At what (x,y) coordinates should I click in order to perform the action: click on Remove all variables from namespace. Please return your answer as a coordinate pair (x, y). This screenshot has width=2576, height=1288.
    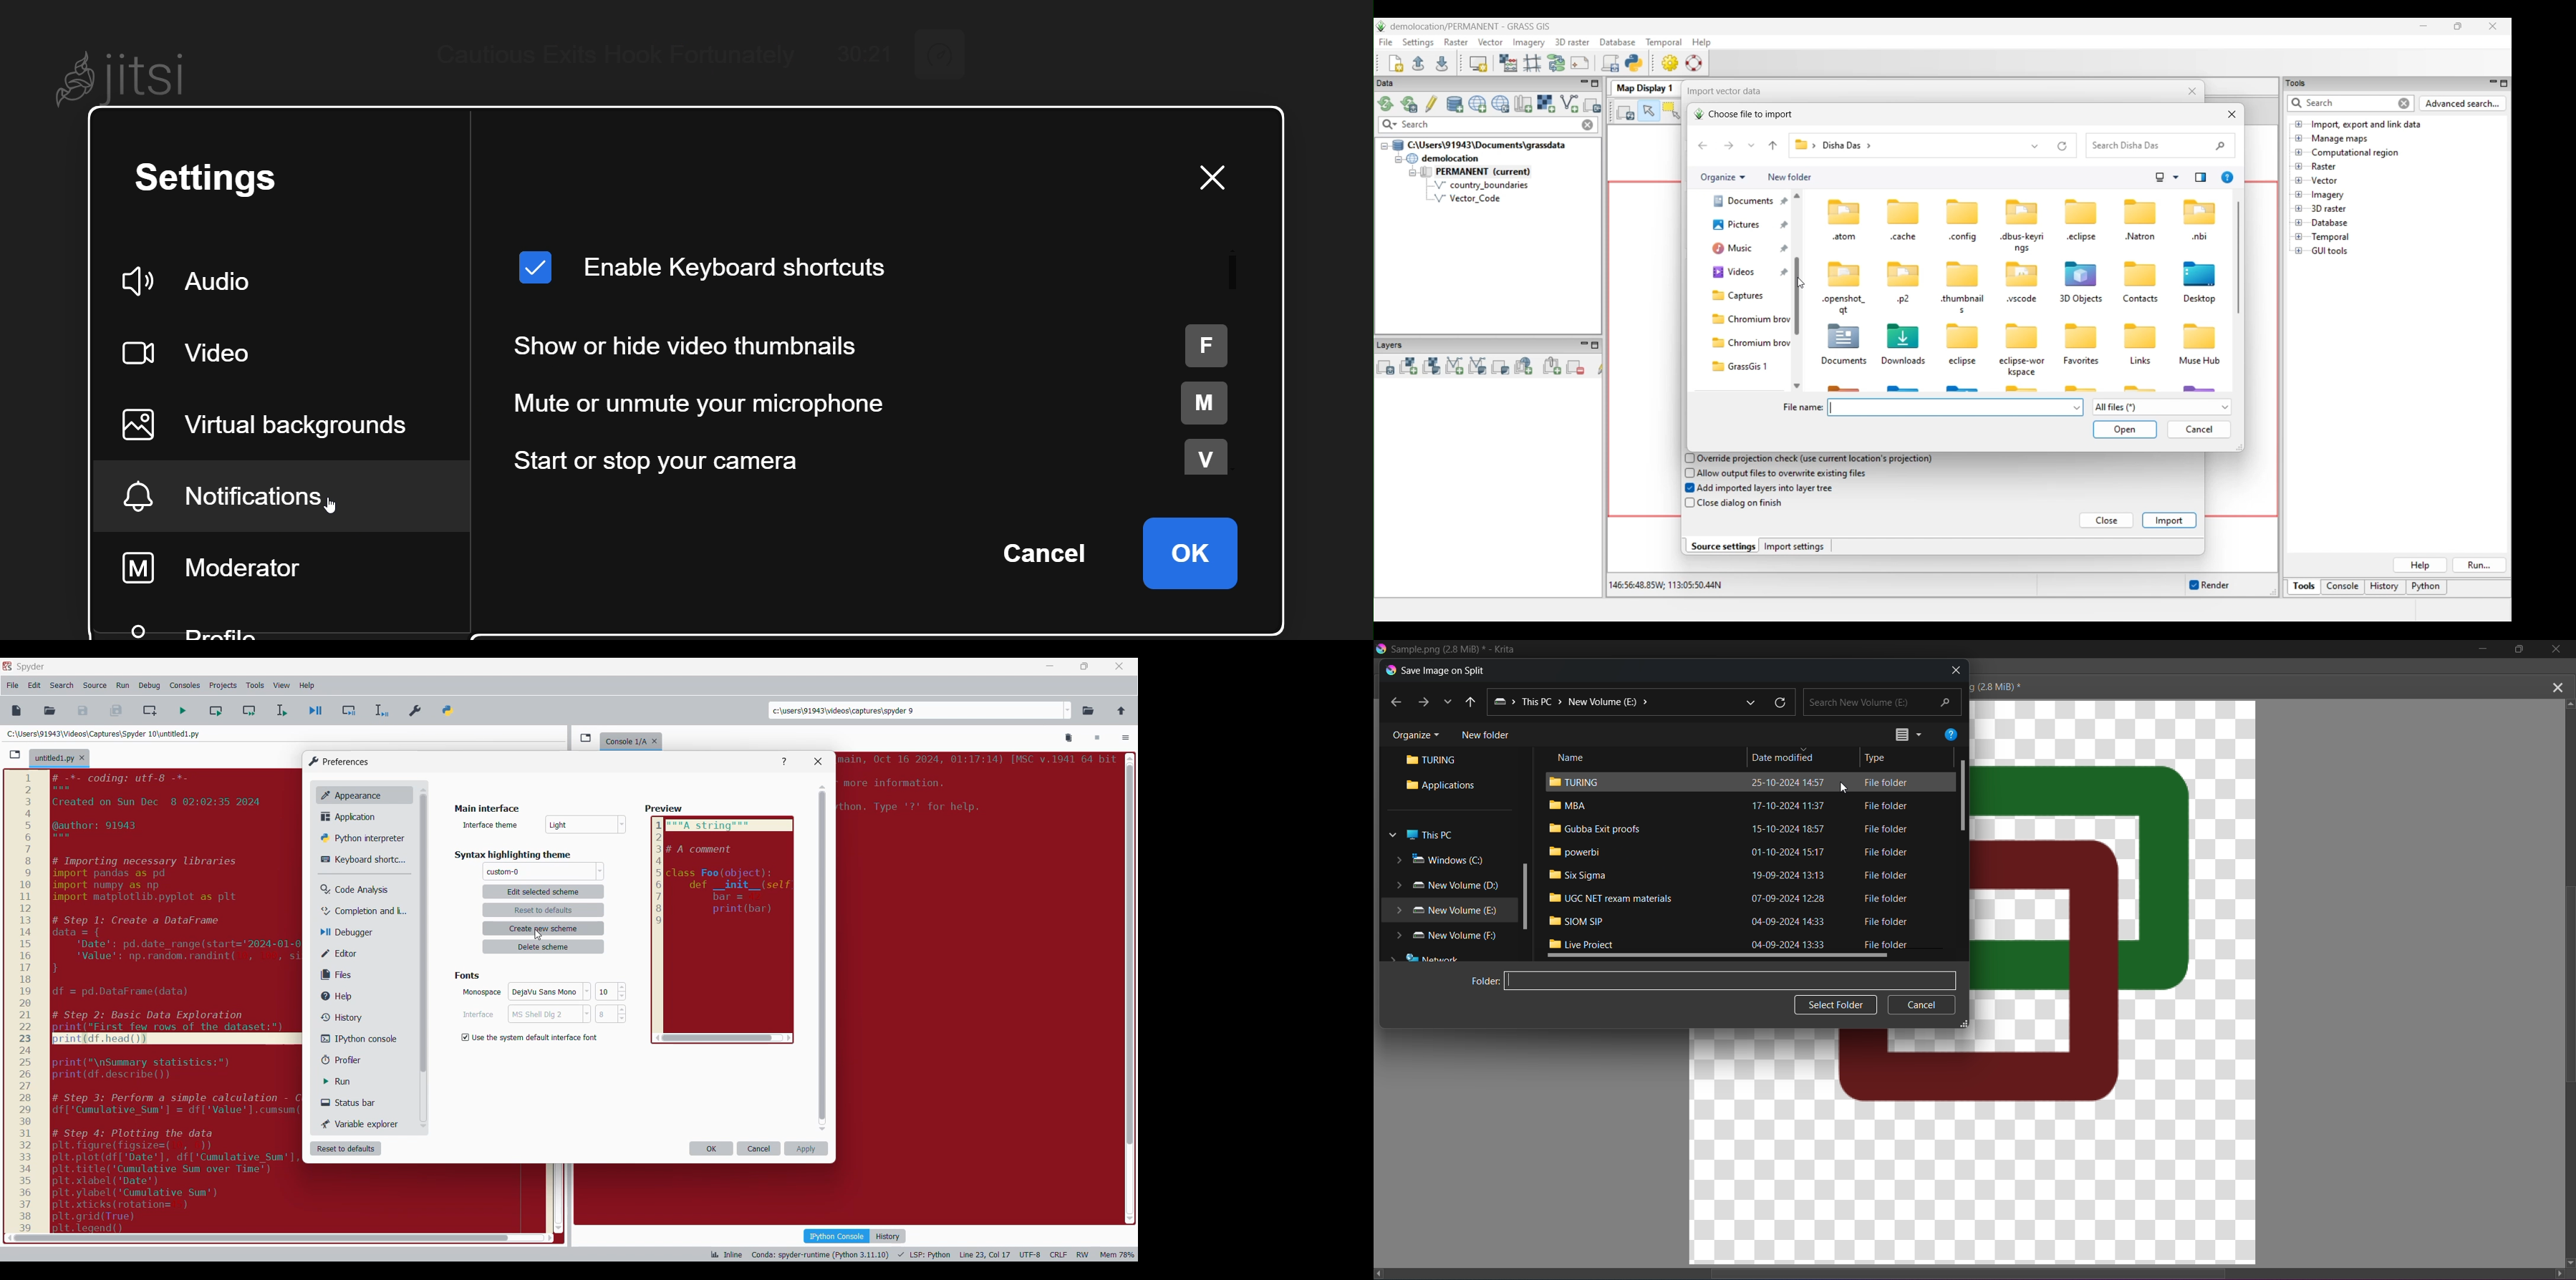
    Looking at the image, I should click on (1069, 738).